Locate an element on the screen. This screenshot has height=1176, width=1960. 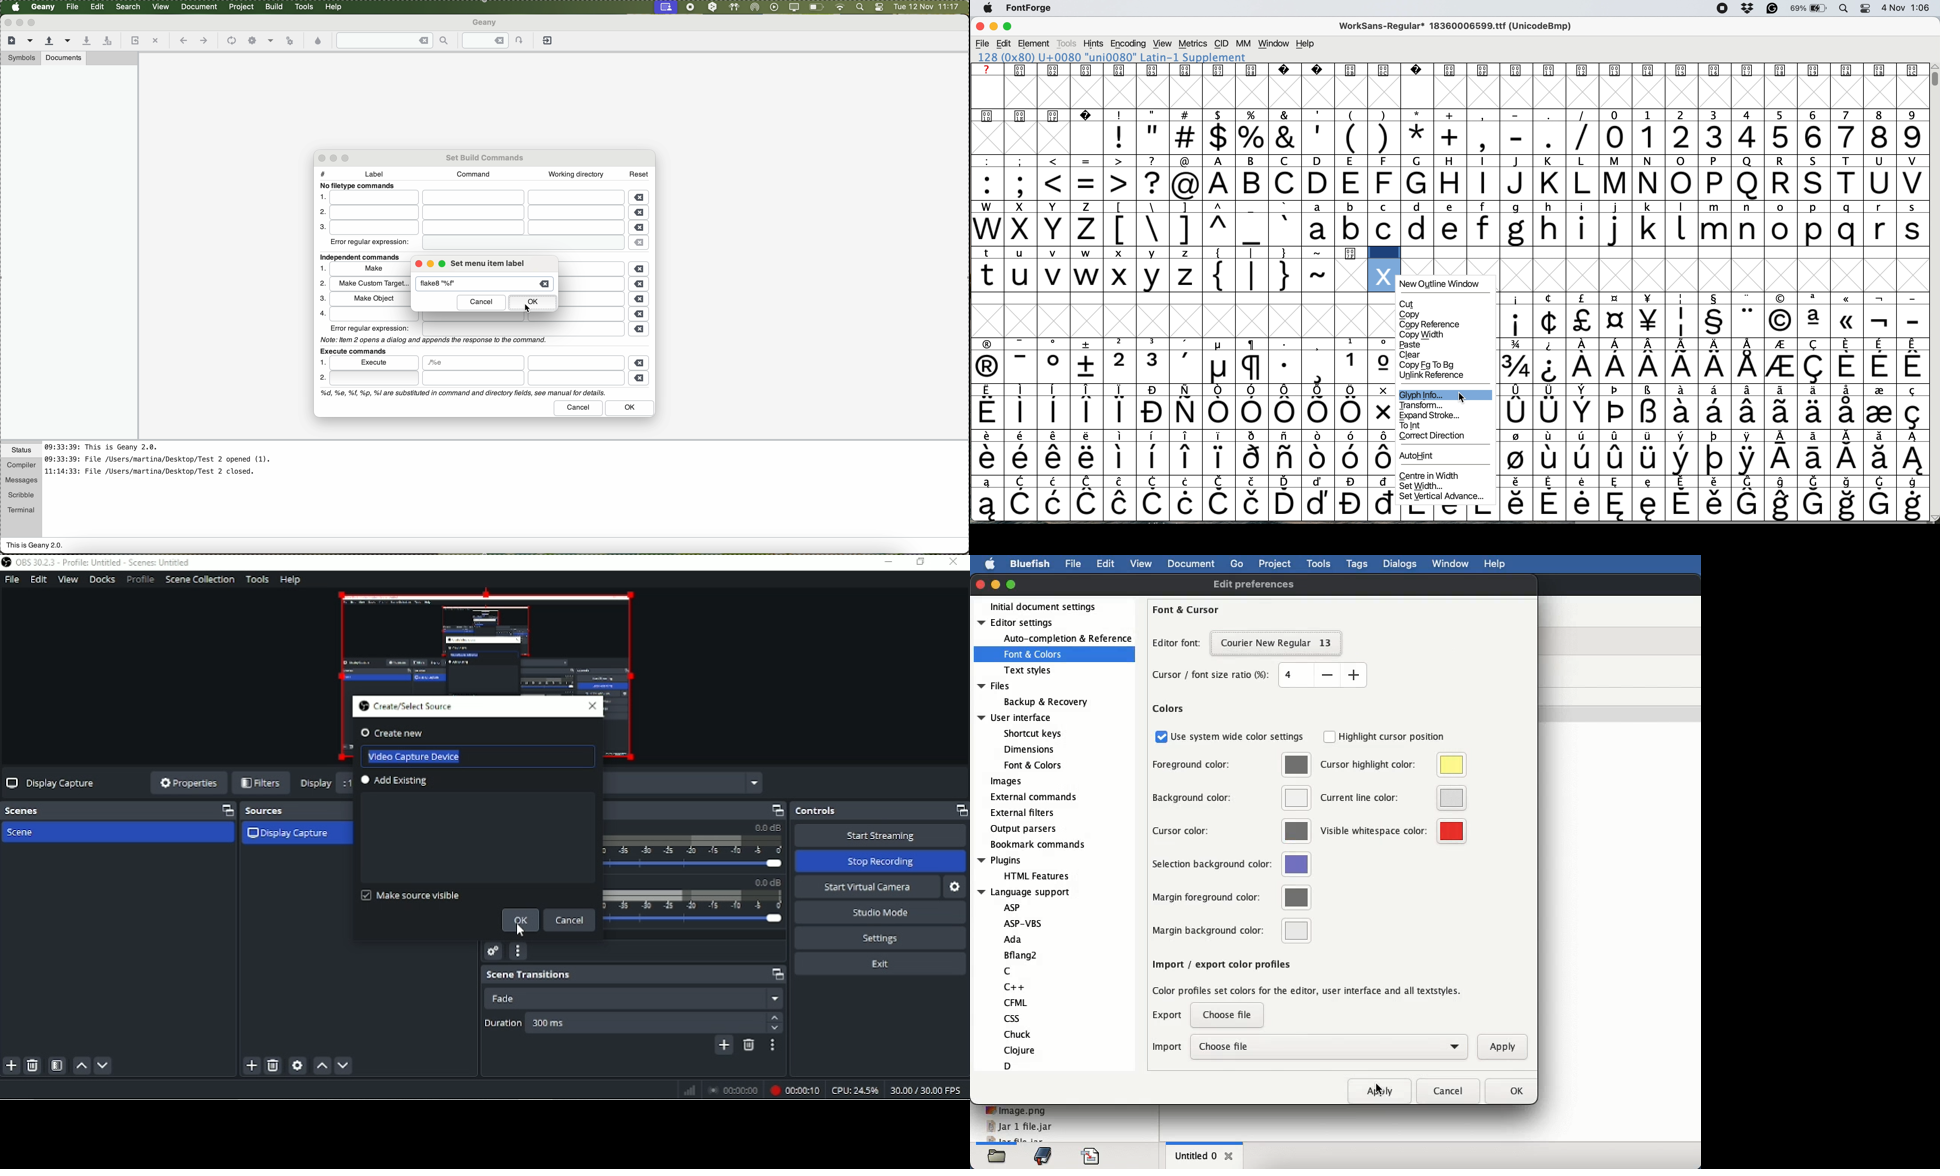
special characters is located at coordinates (1271, 277).